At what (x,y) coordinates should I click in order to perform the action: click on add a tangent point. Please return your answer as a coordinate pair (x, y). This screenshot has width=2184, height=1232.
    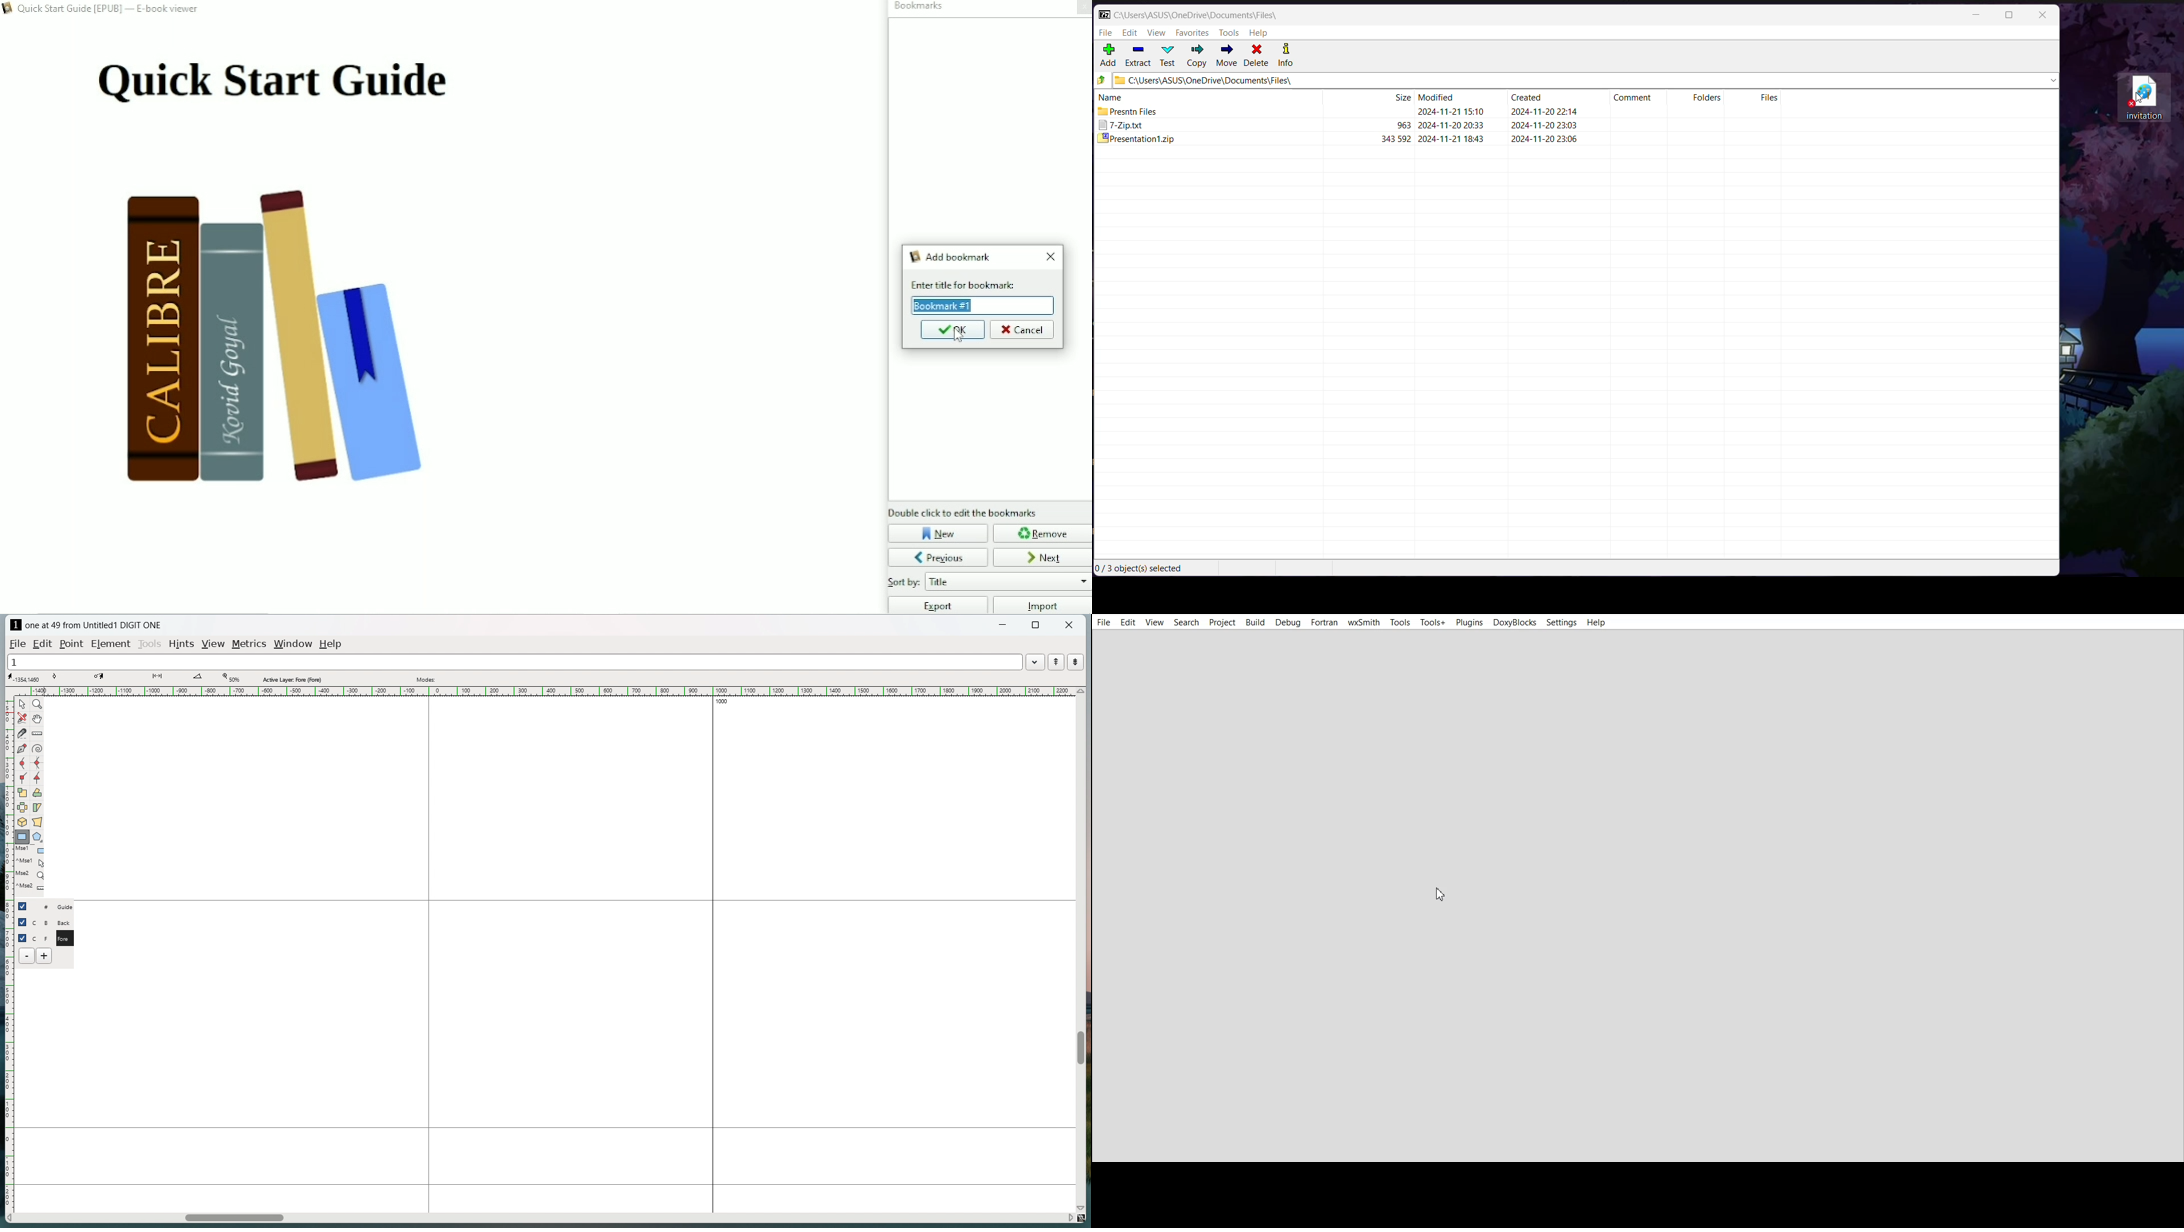
    Looking at the image, I should click on (37, 778).